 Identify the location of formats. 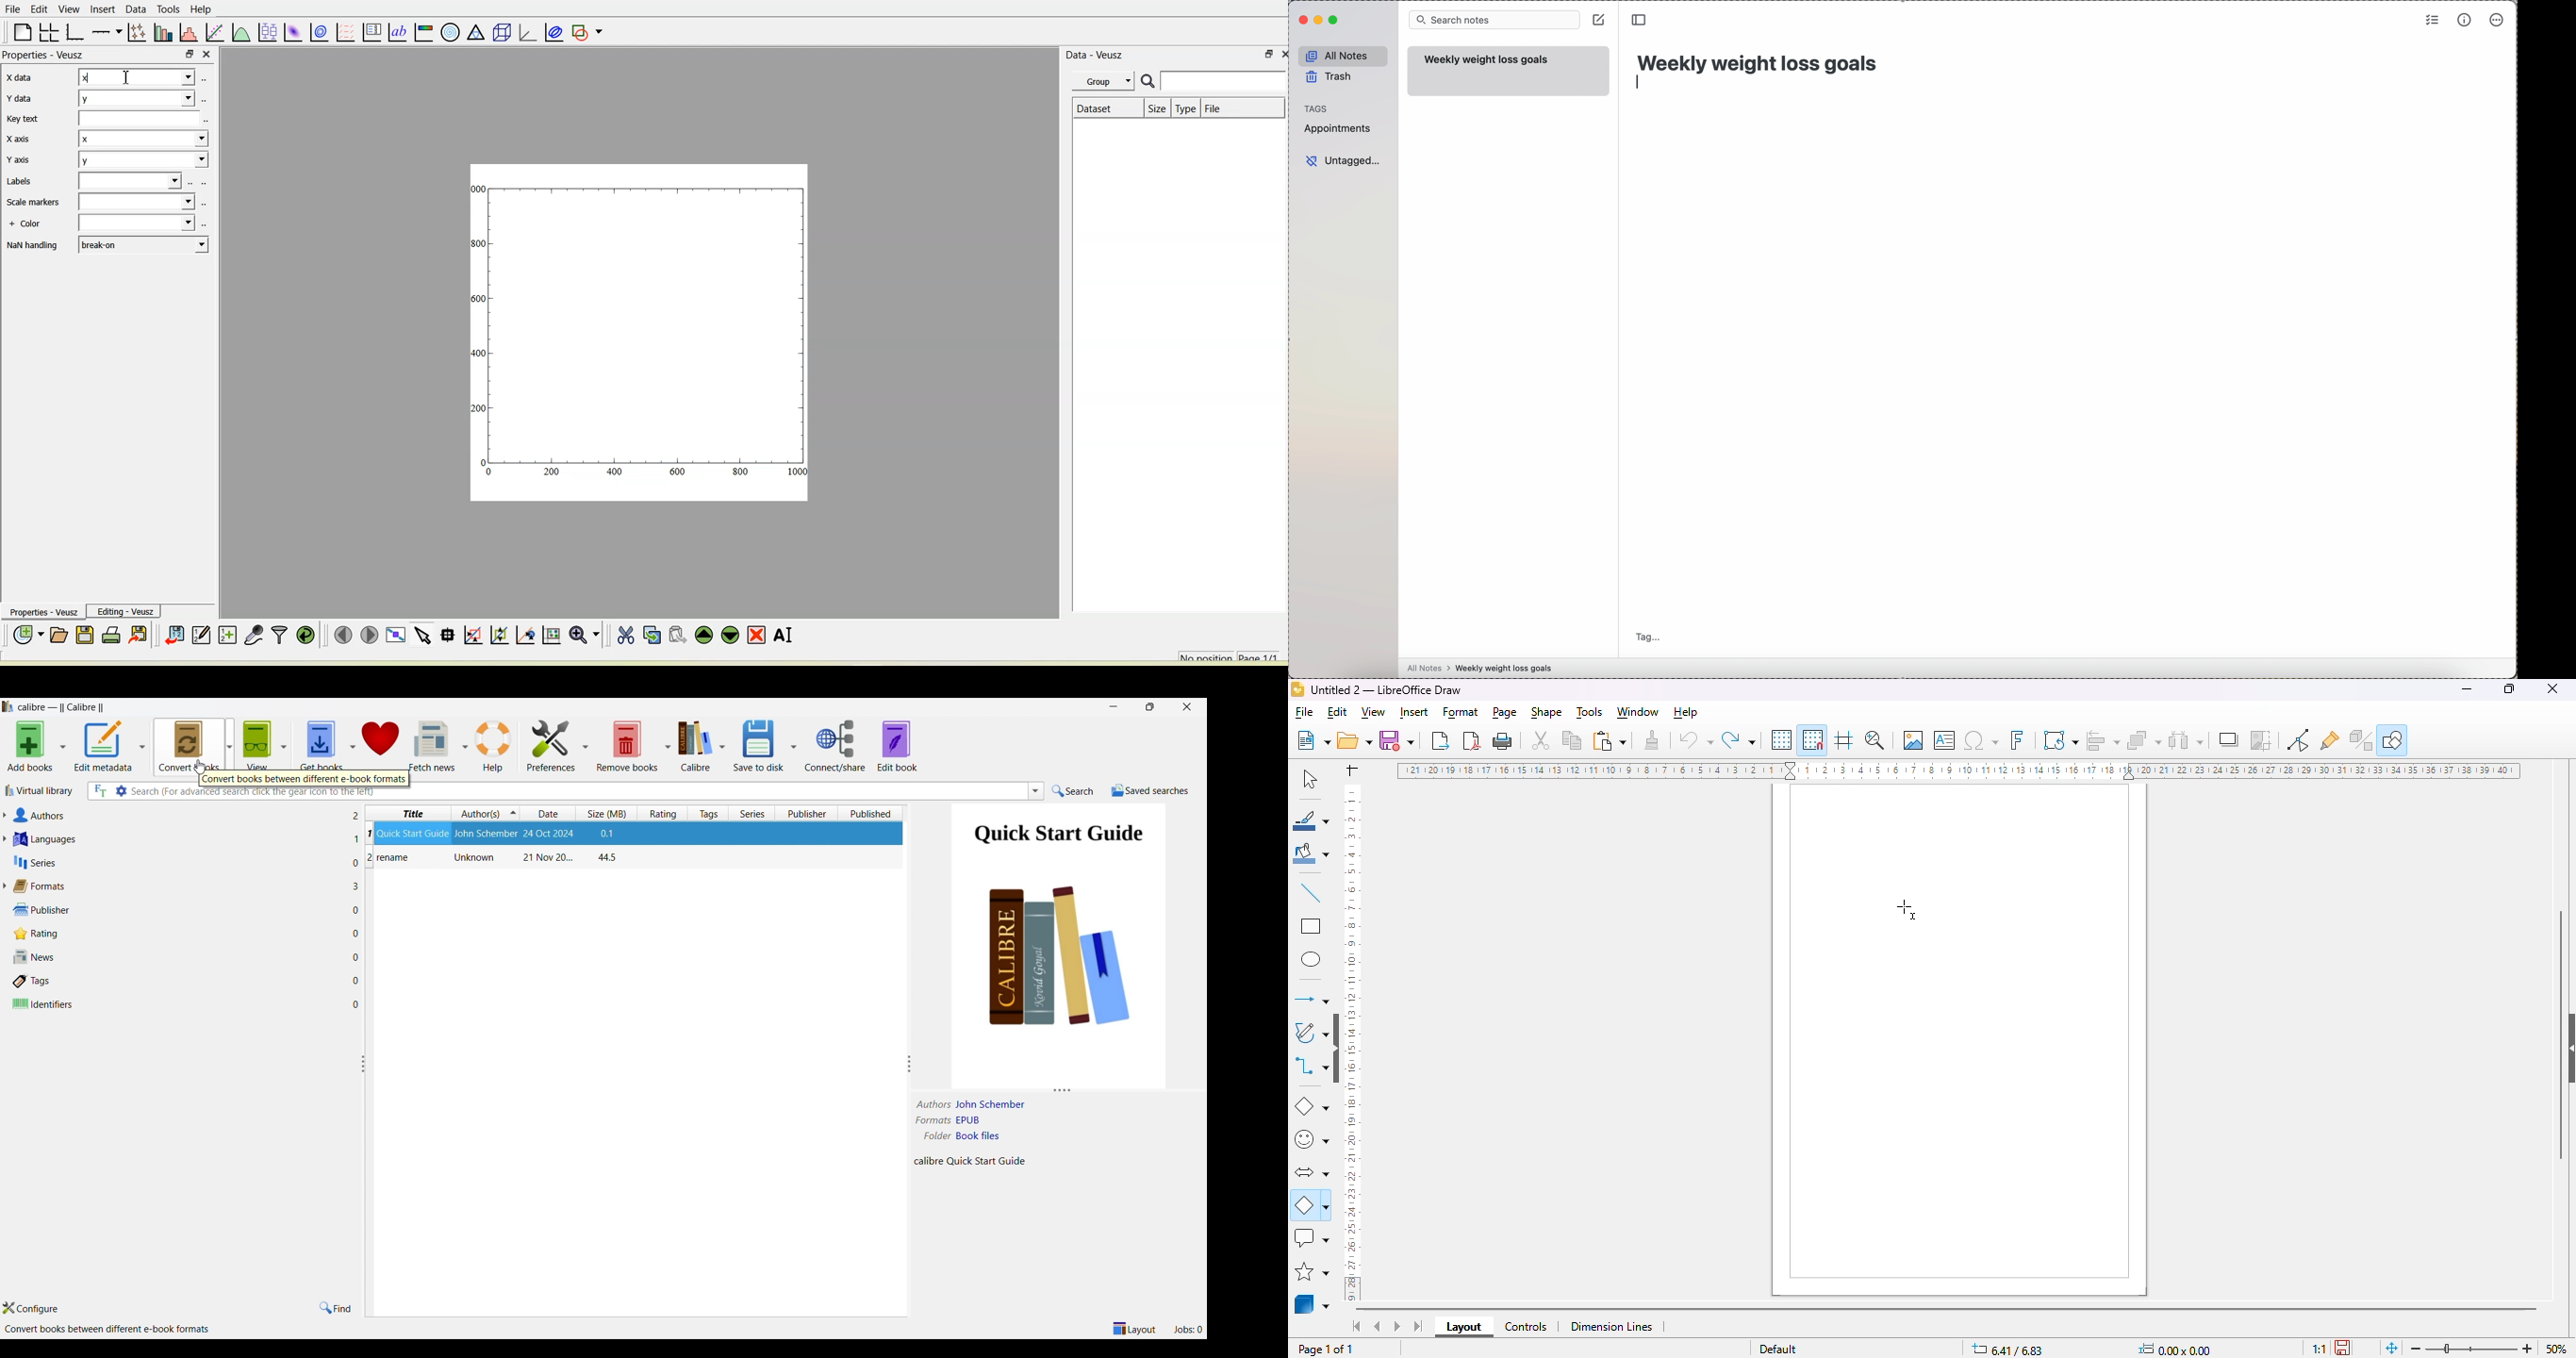
(932, 1120).